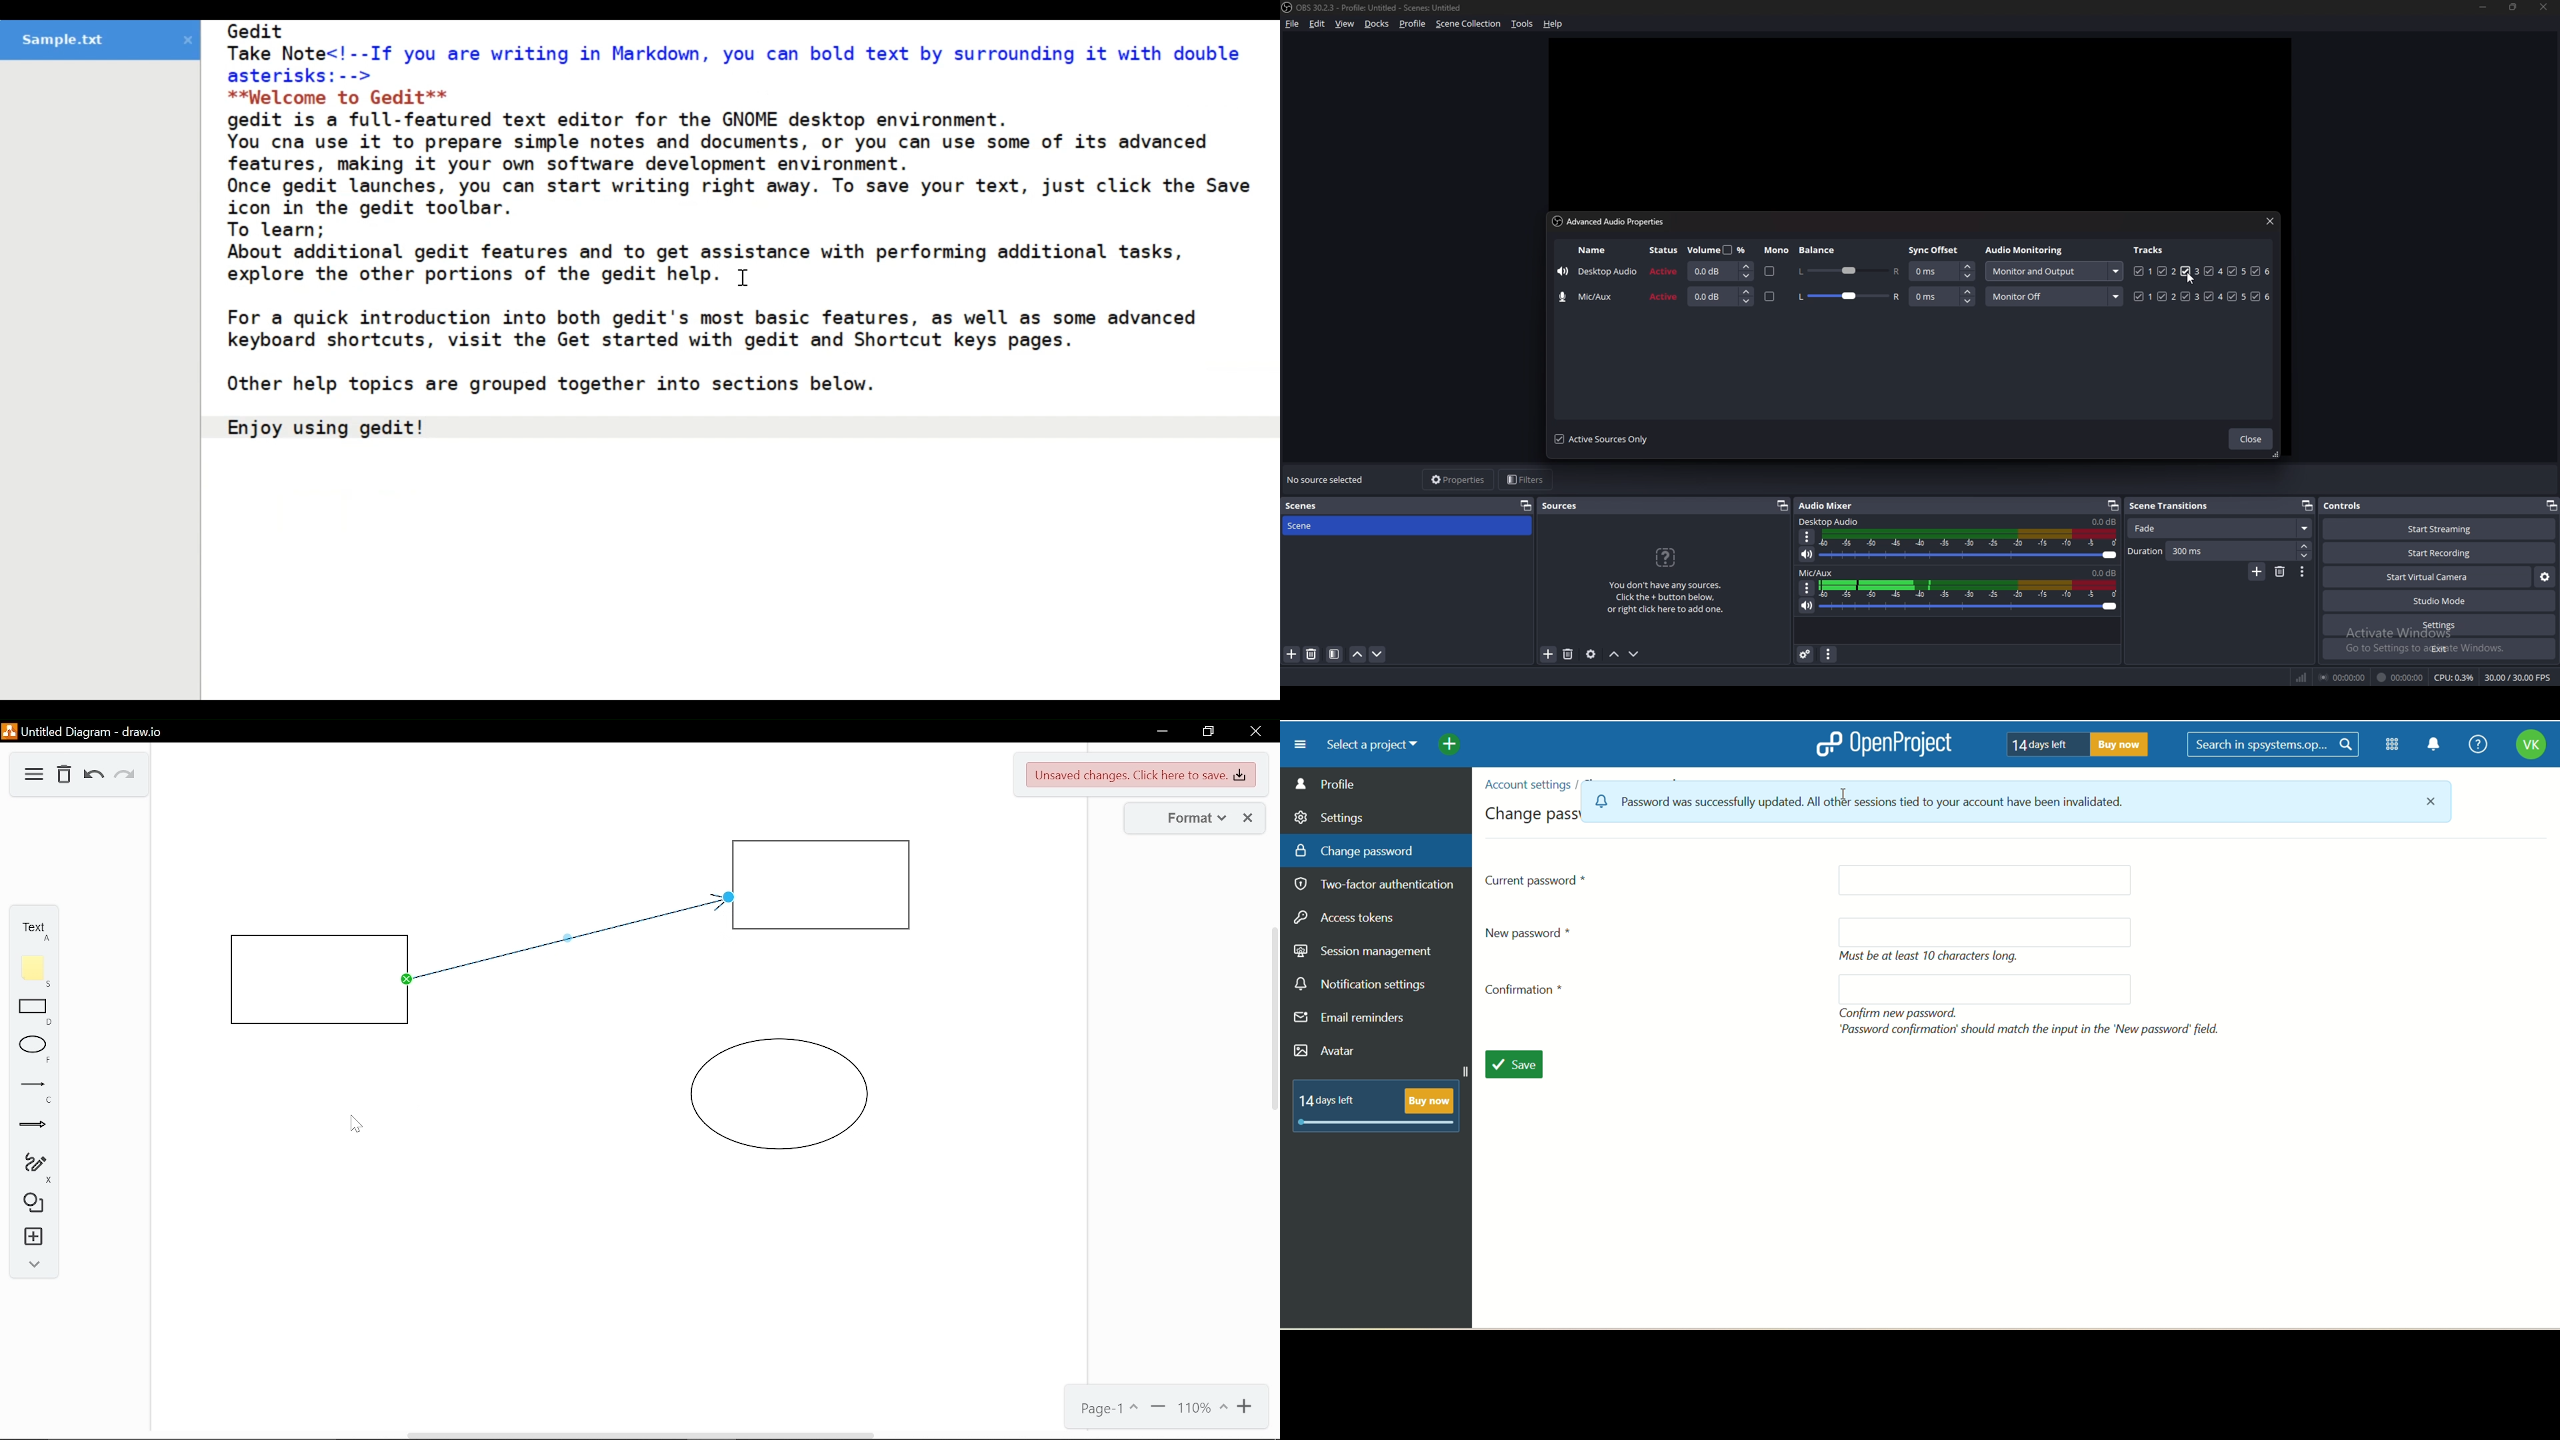  What do you see at coordinates (1565, 507) in the screenshot?
I see `sources` at bounding box center [1565, 507].